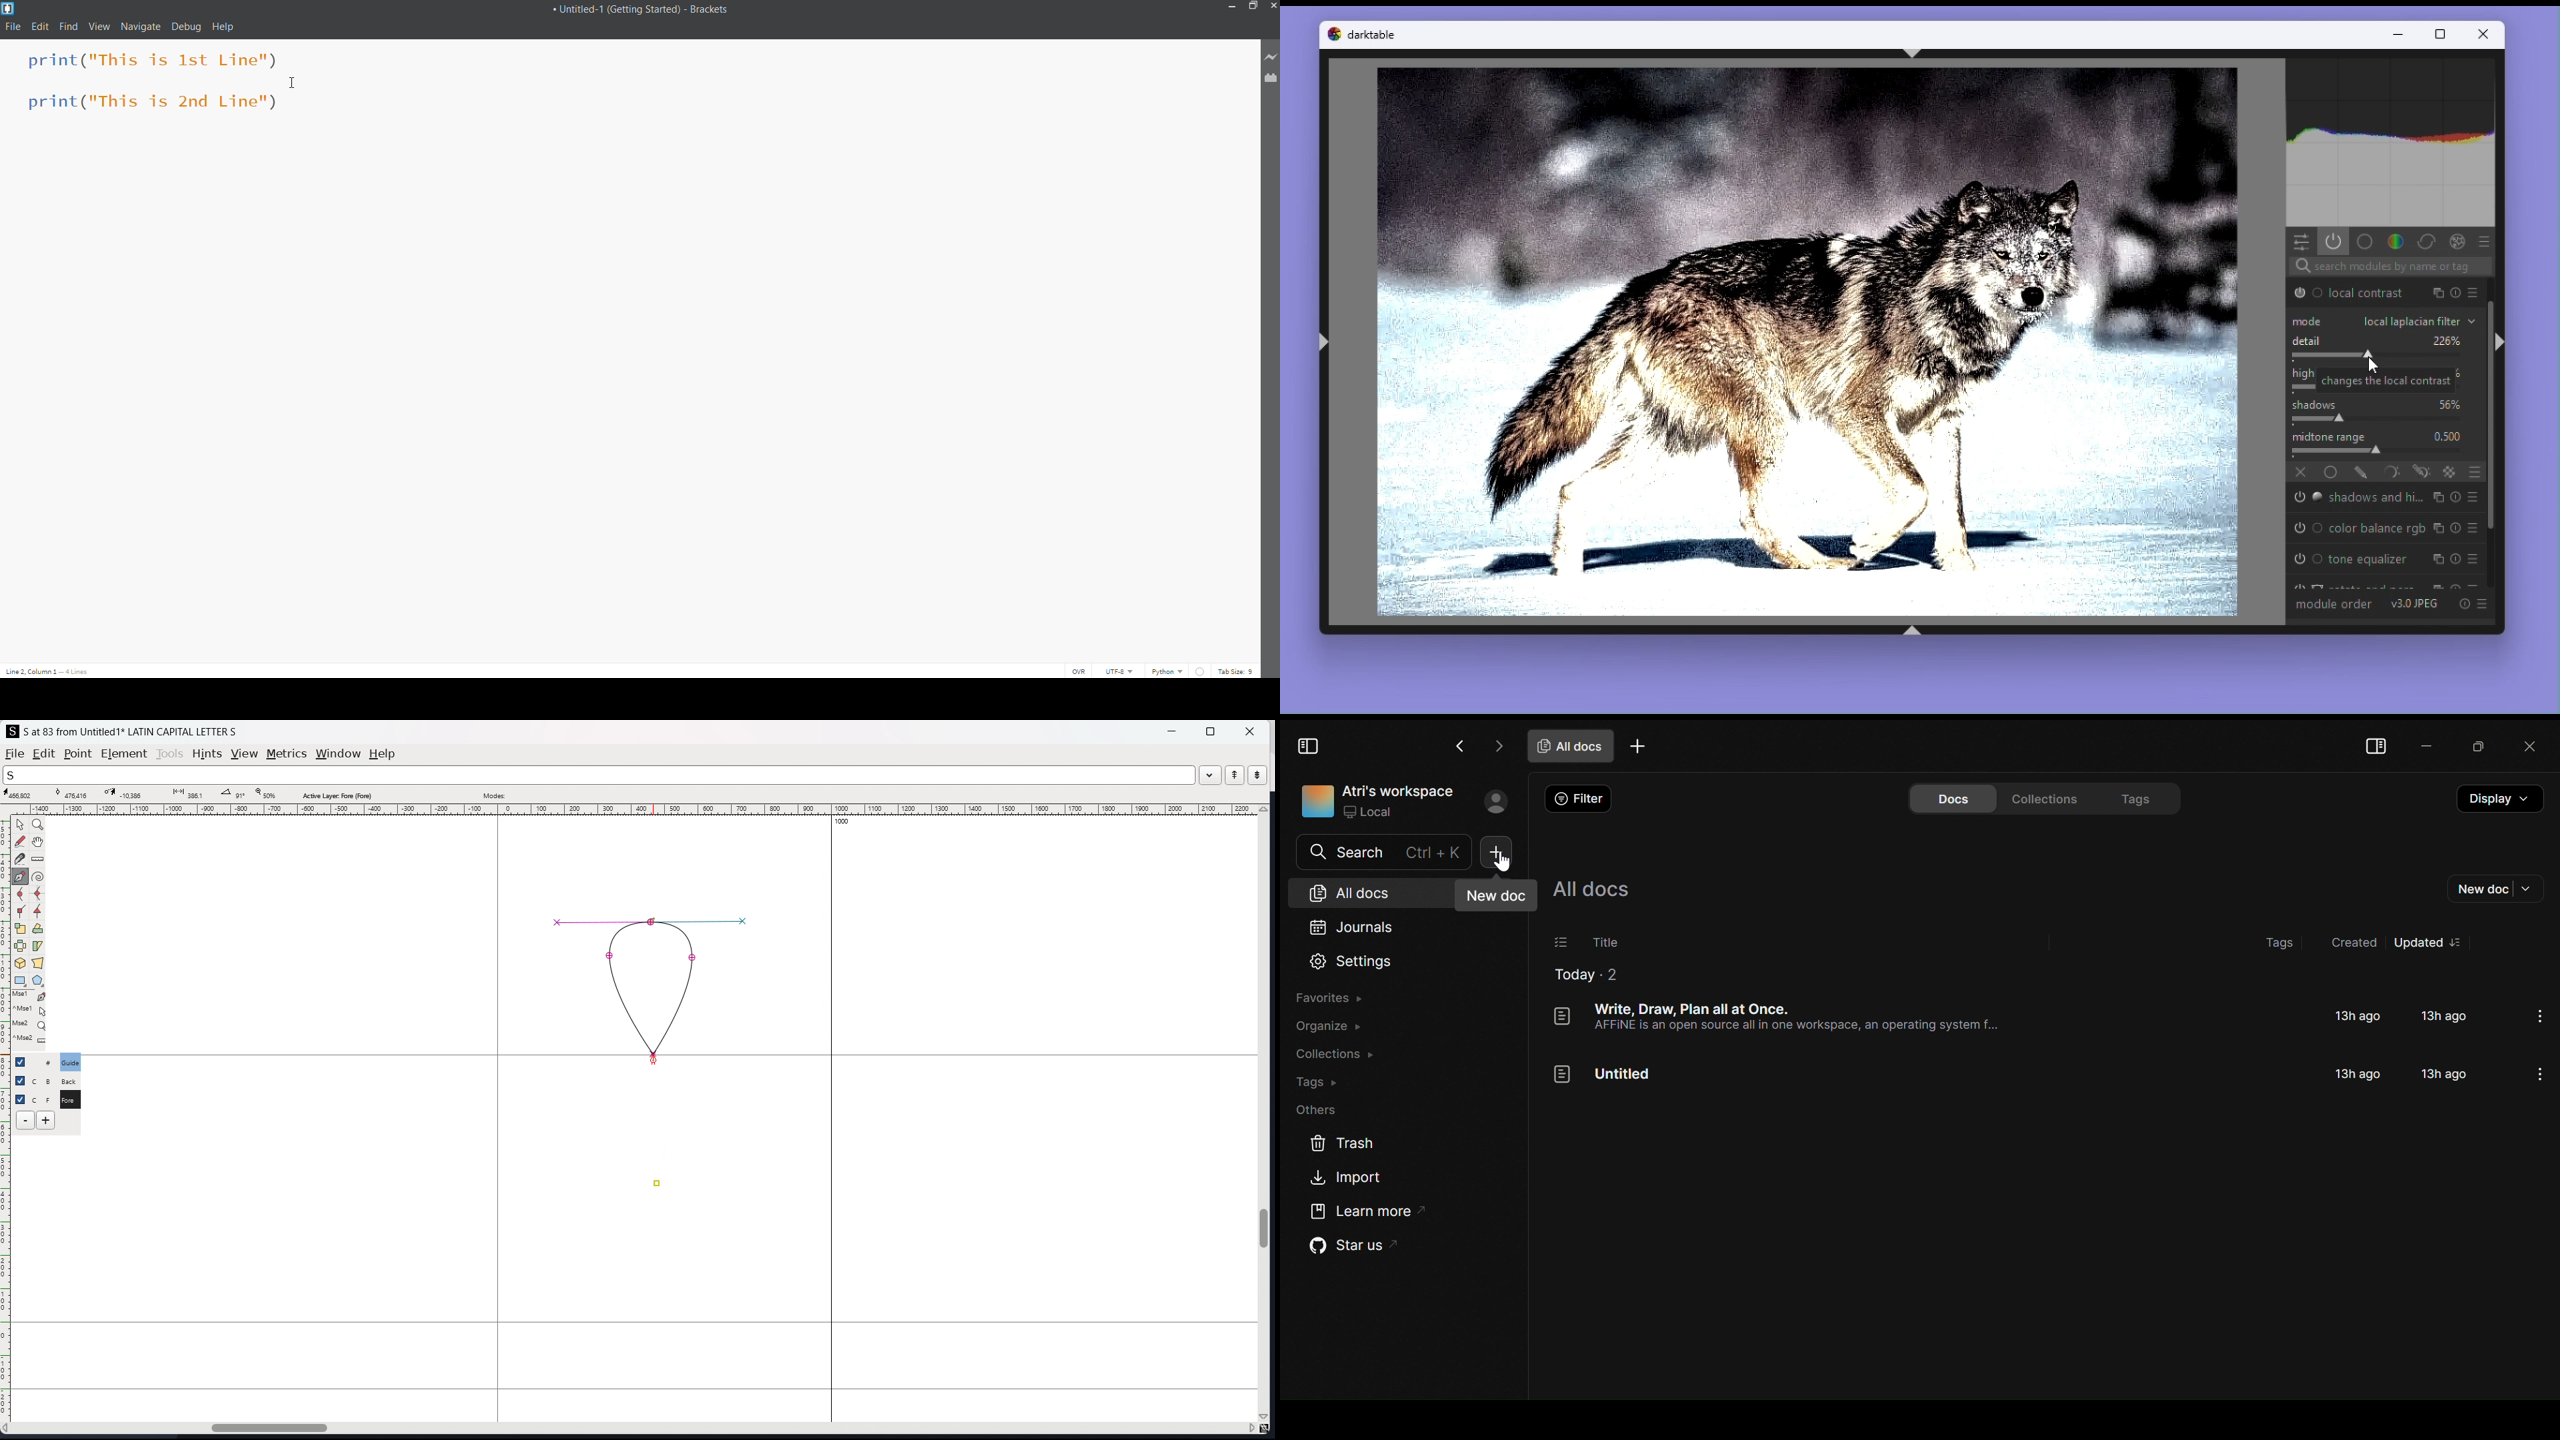 This screenshot has height=1456, width=2576. Describe the element at coordinates (1258, 774) in the screenshot. I see `next word in the wordlist` at that location.